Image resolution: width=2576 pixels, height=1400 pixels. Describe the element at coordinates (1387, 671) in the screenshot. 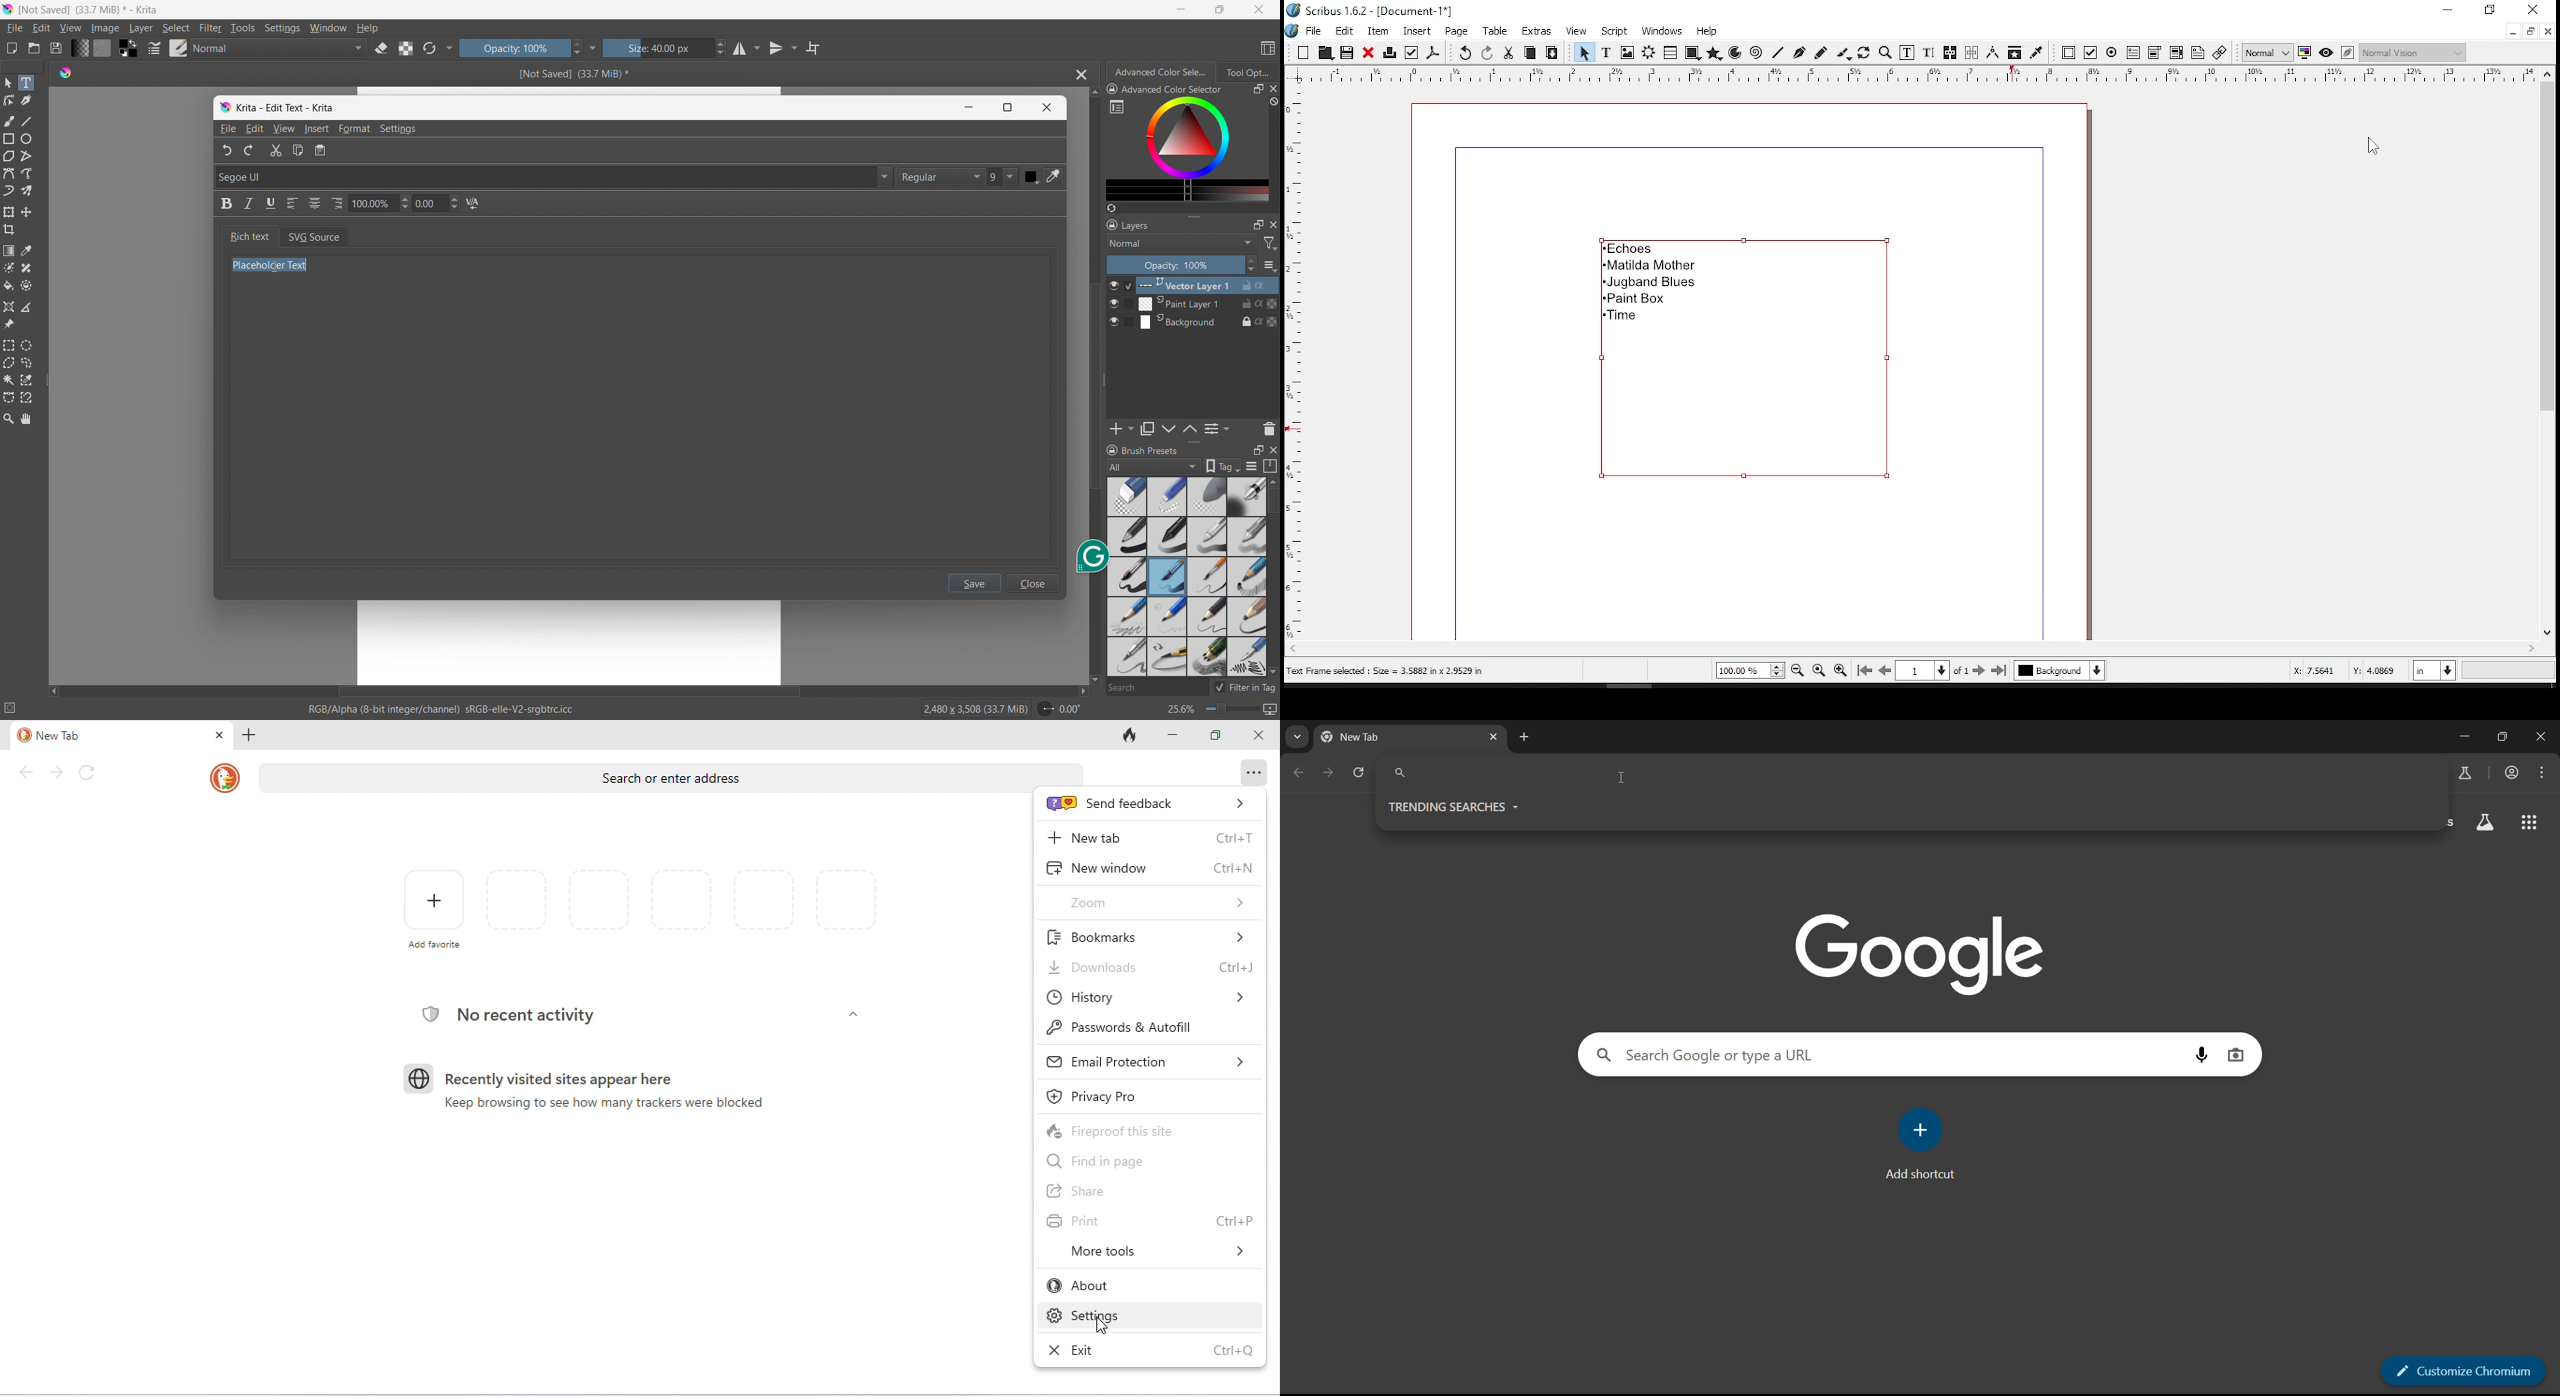

I see `text frame selected: size = 3.5882 x 2.9529 in` at that location.